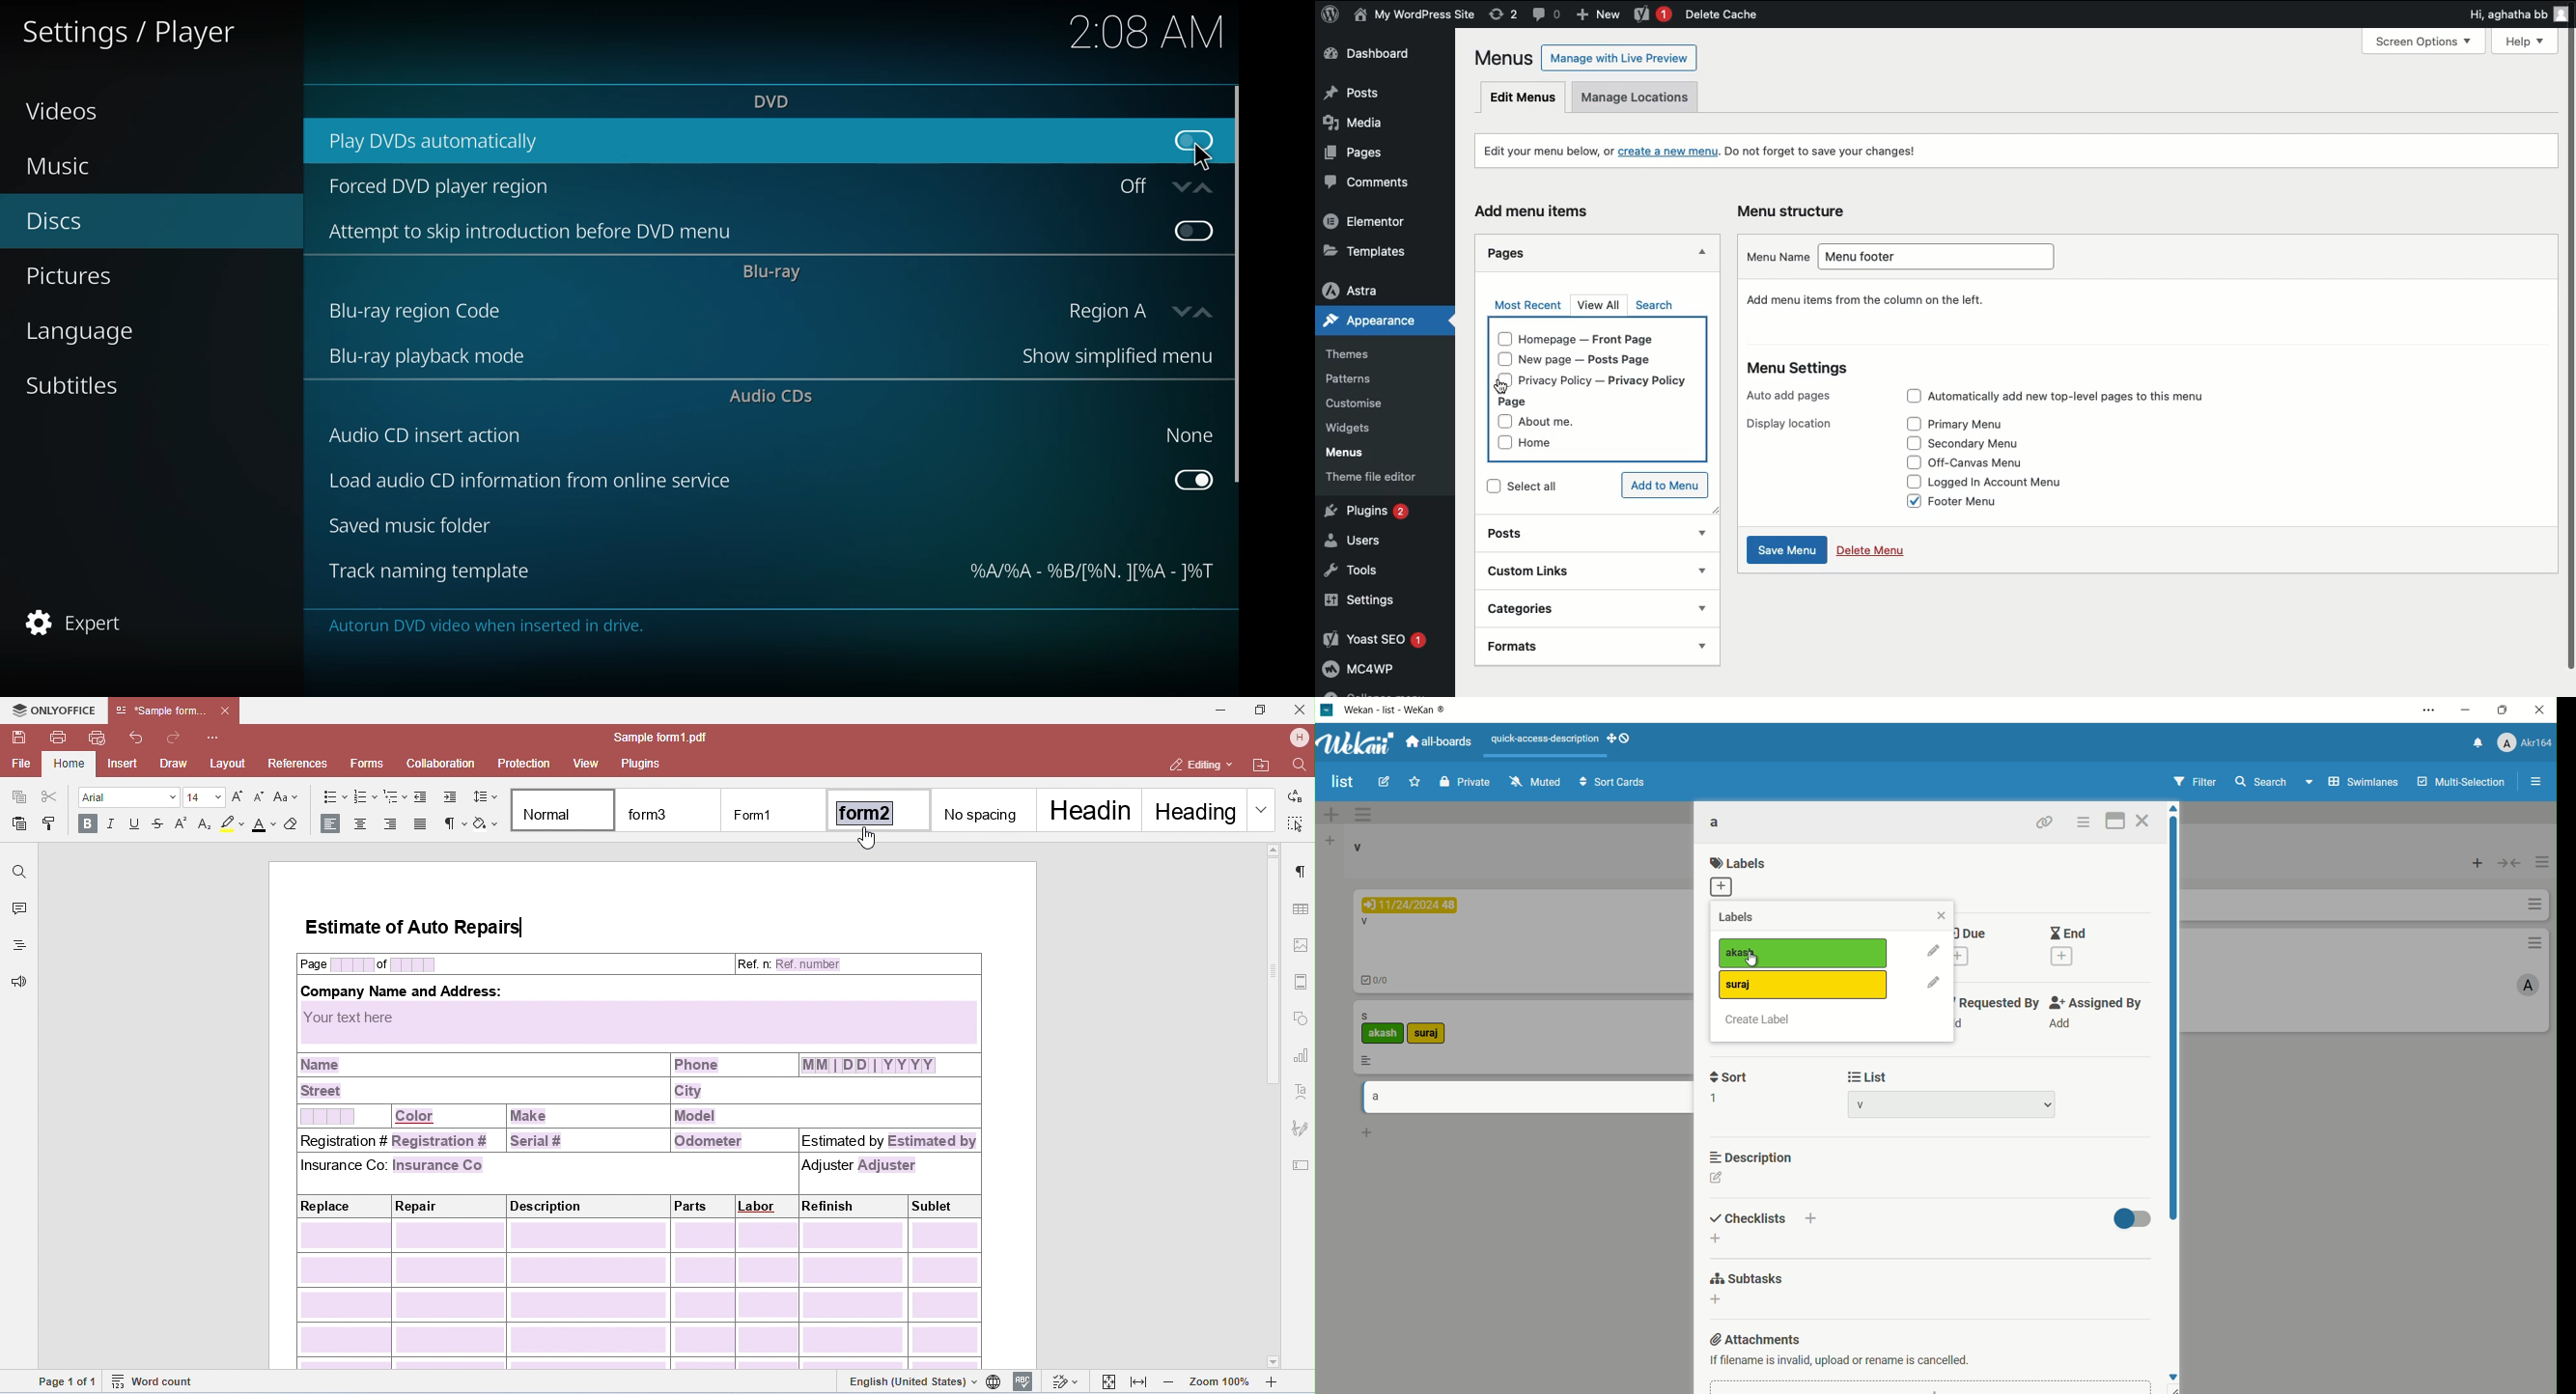  What do you see at coordinates (2468, 711) in the screenshot?
I see `minimize` at bounding box center [2468, 711].